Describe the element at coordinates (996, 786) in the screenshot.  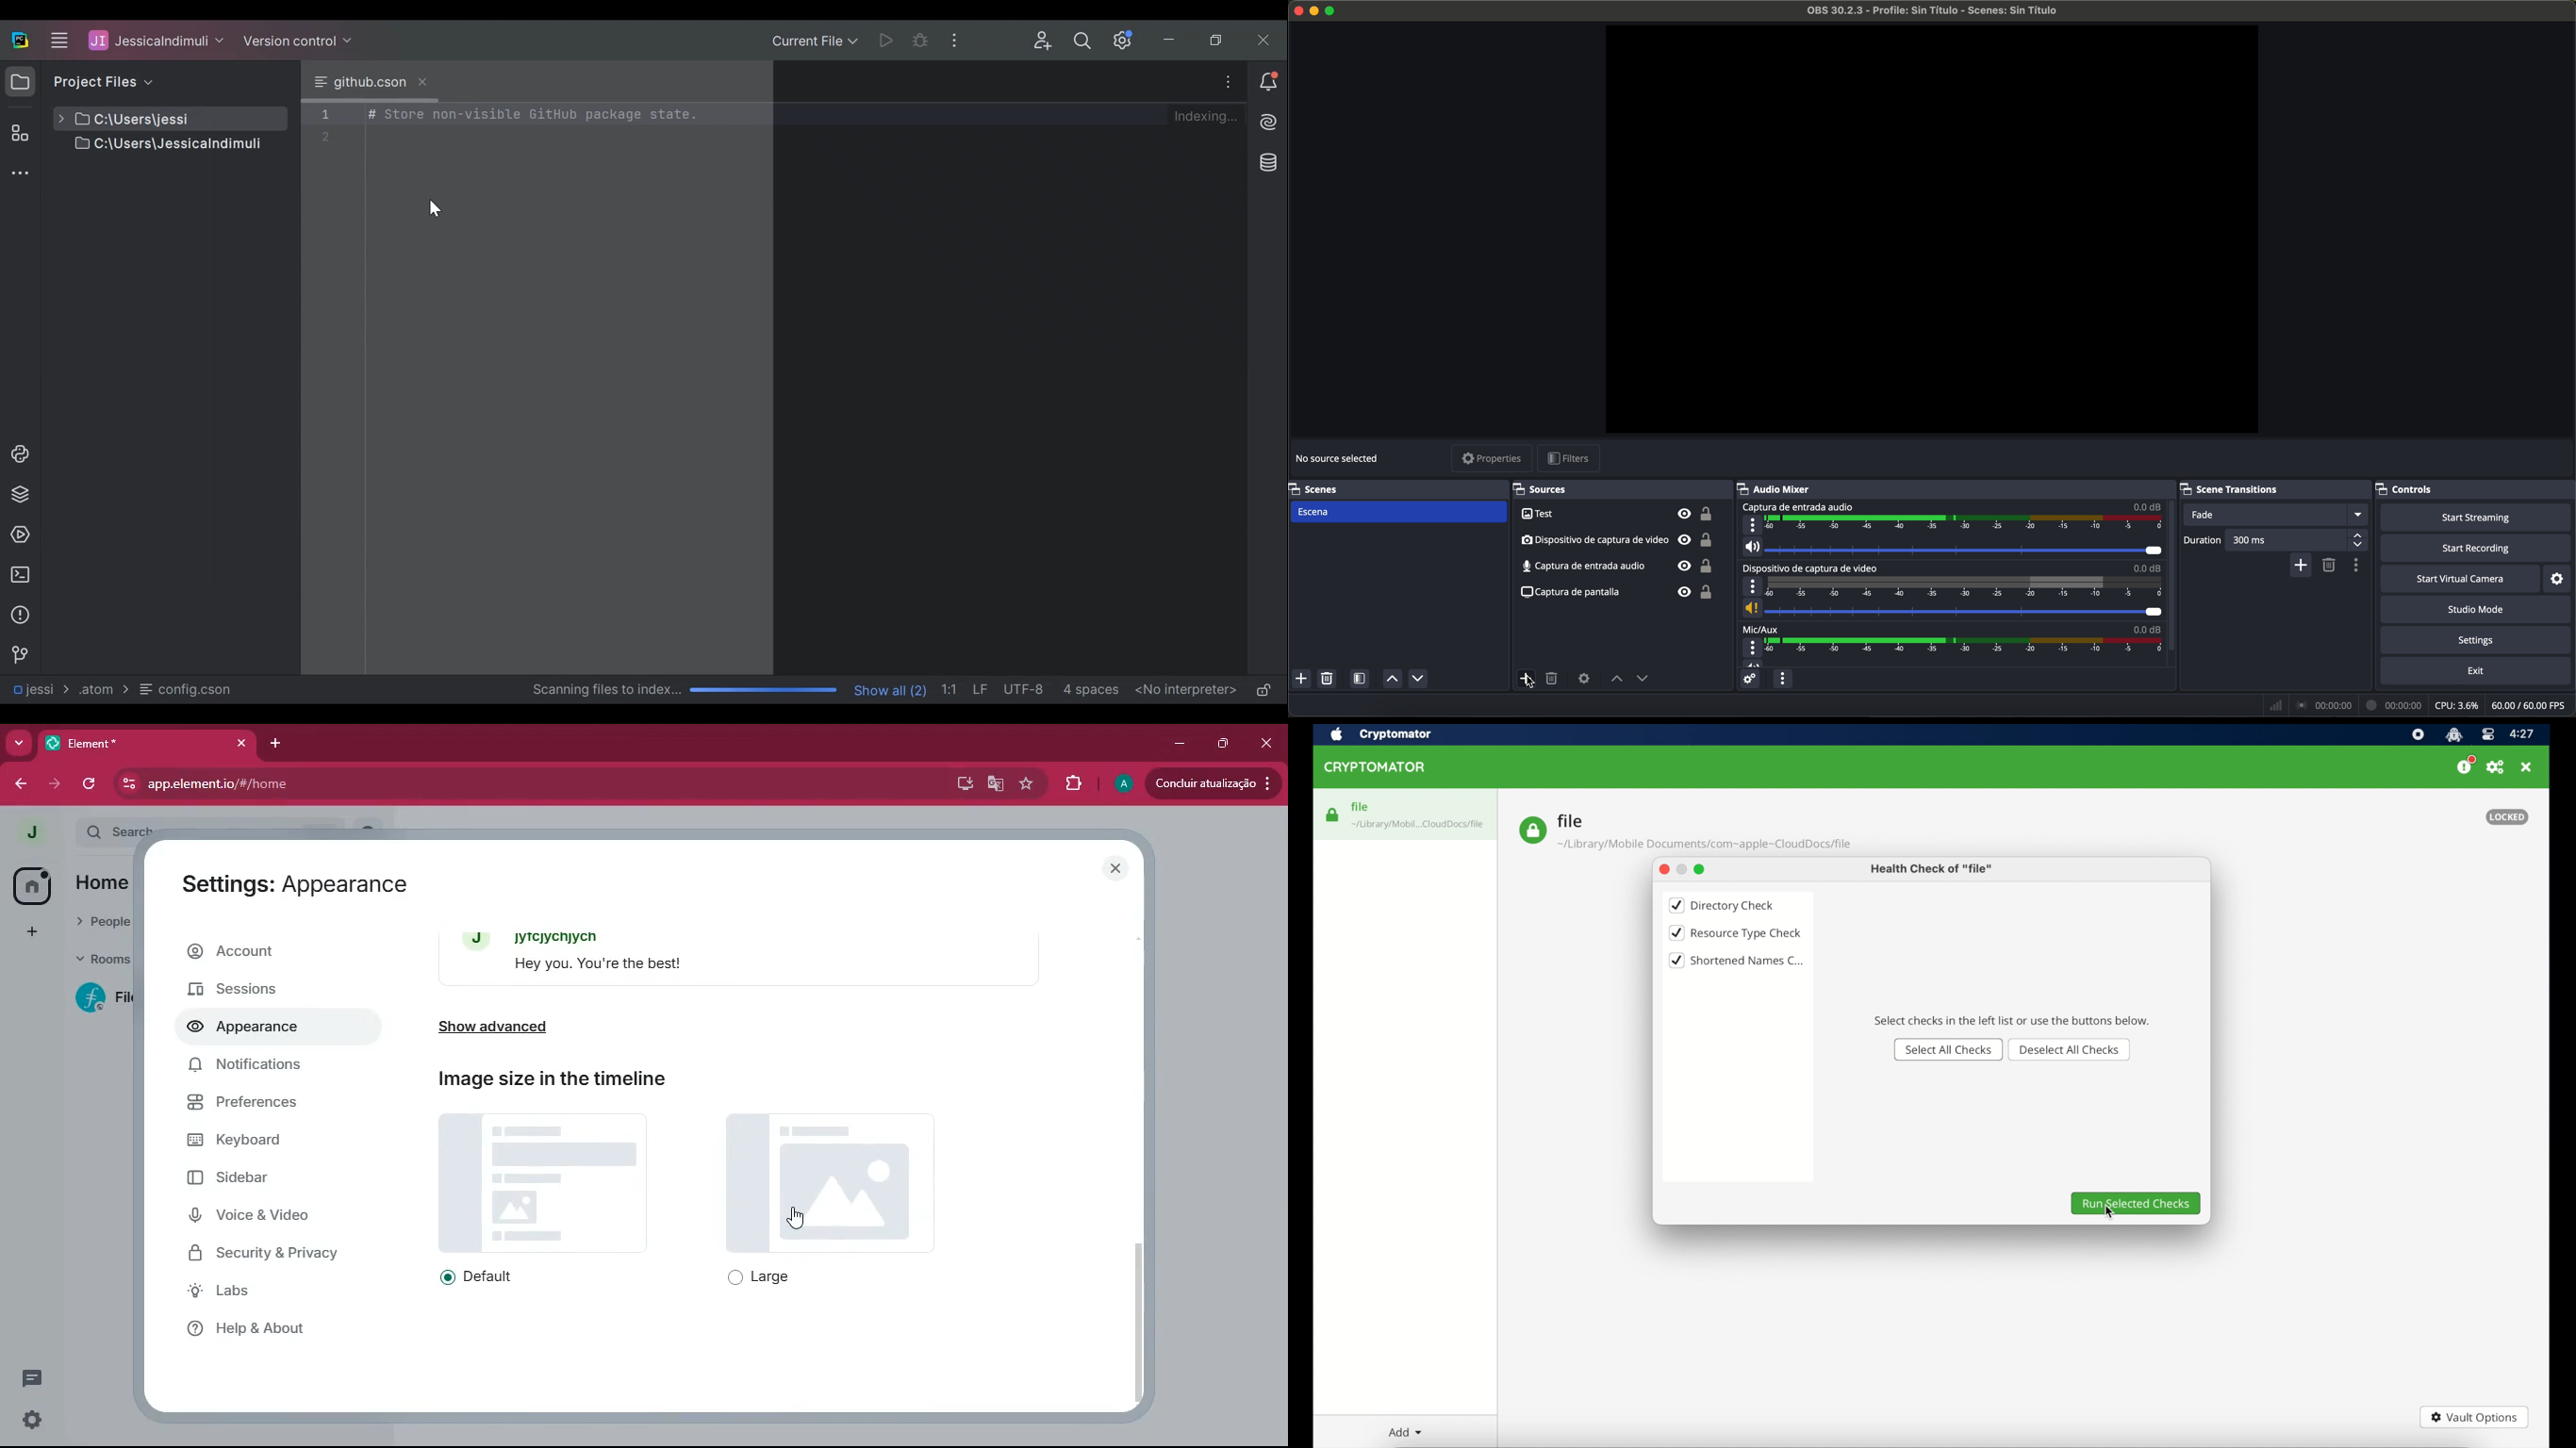
I see `google translate` at that location.